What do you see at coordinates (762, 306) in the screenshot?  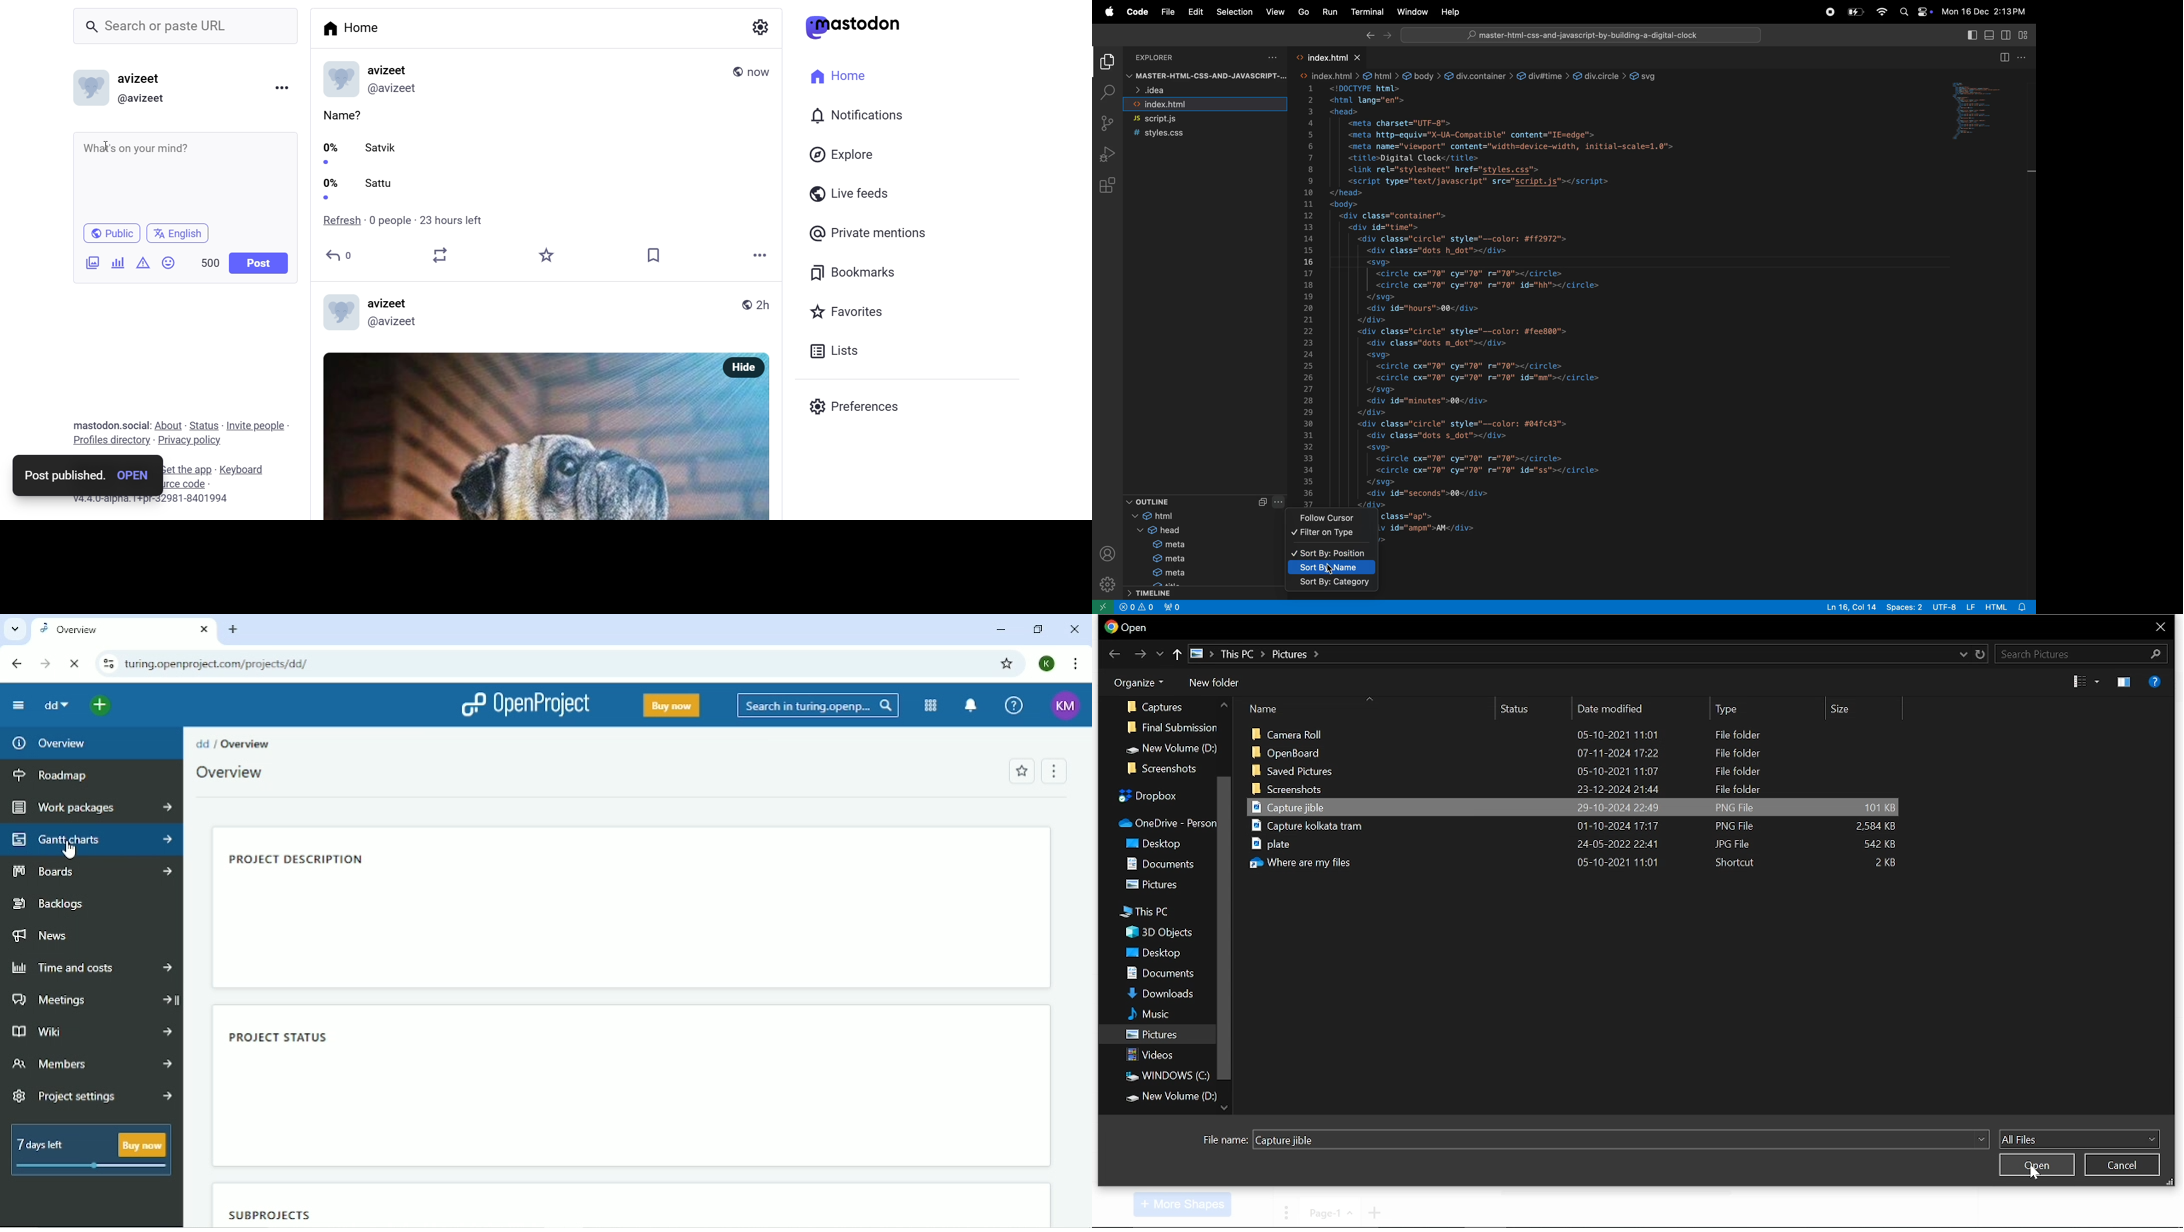 I see `2h` at bounding box center [762, 306].